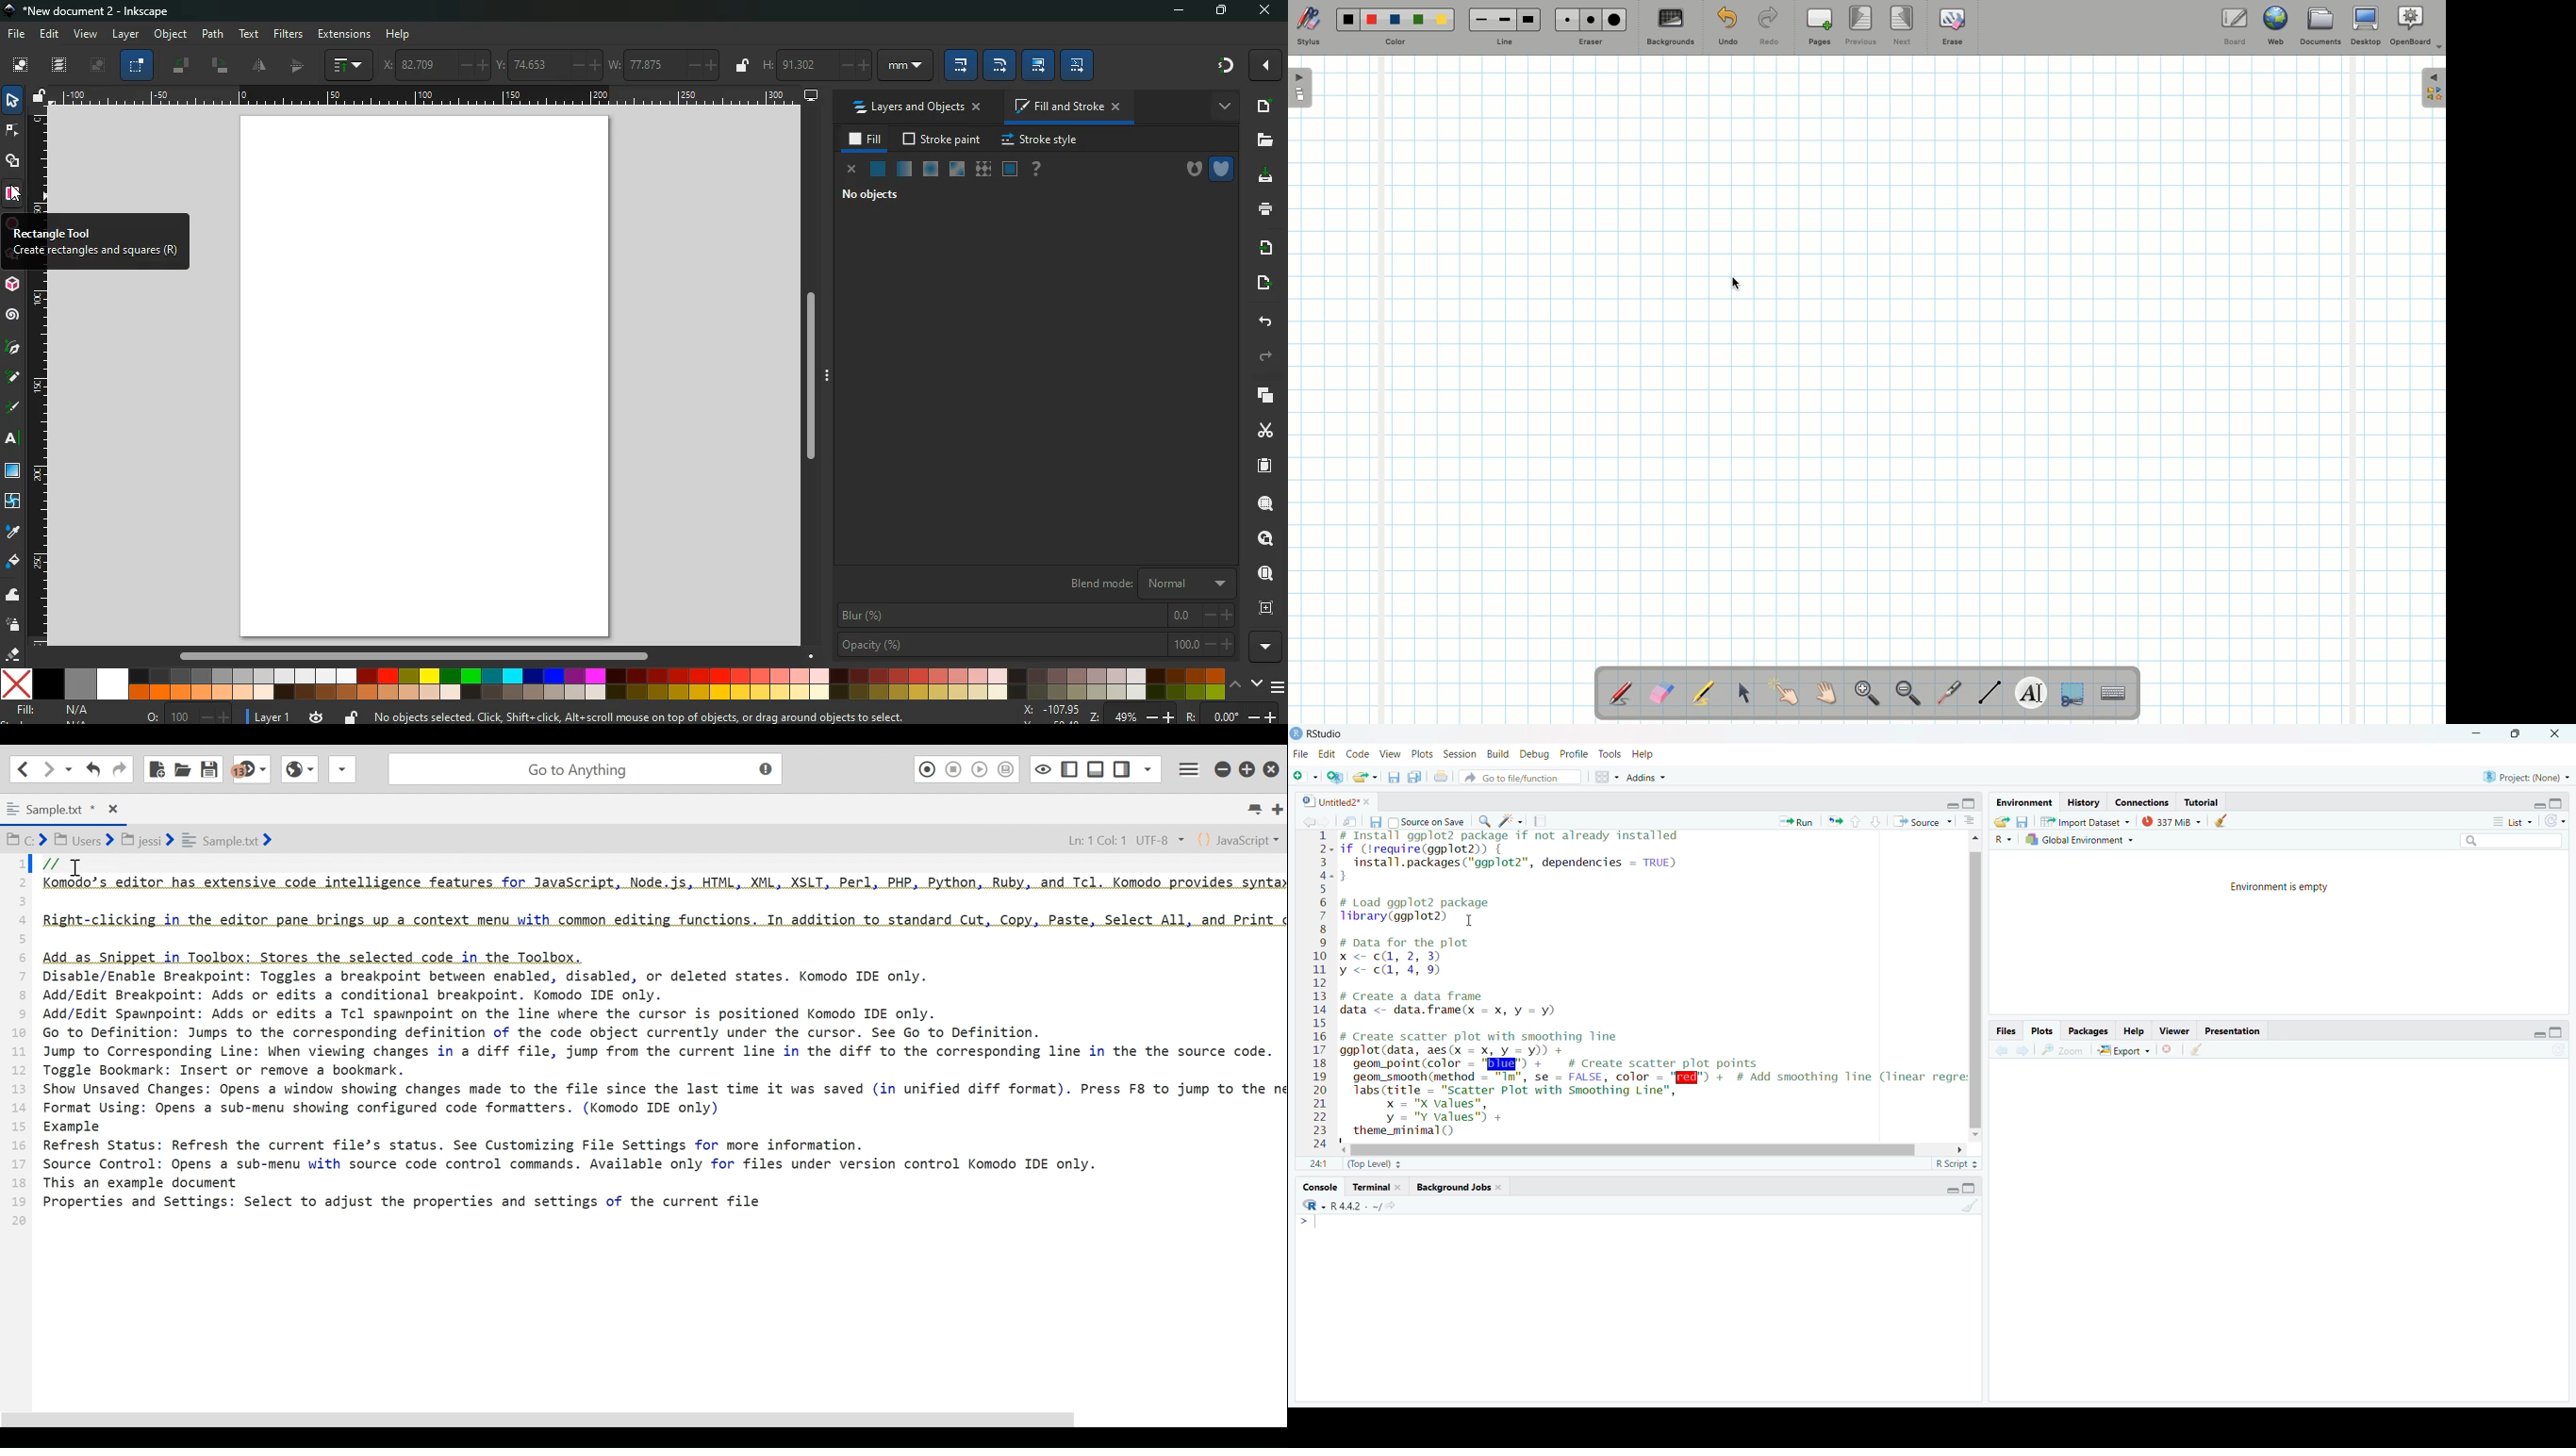 The width and height of the screenshot is (2576, 1456). Describe the element at coordinates (2080, 840) in the screenshot. I see ` Global Environment ` at that location.